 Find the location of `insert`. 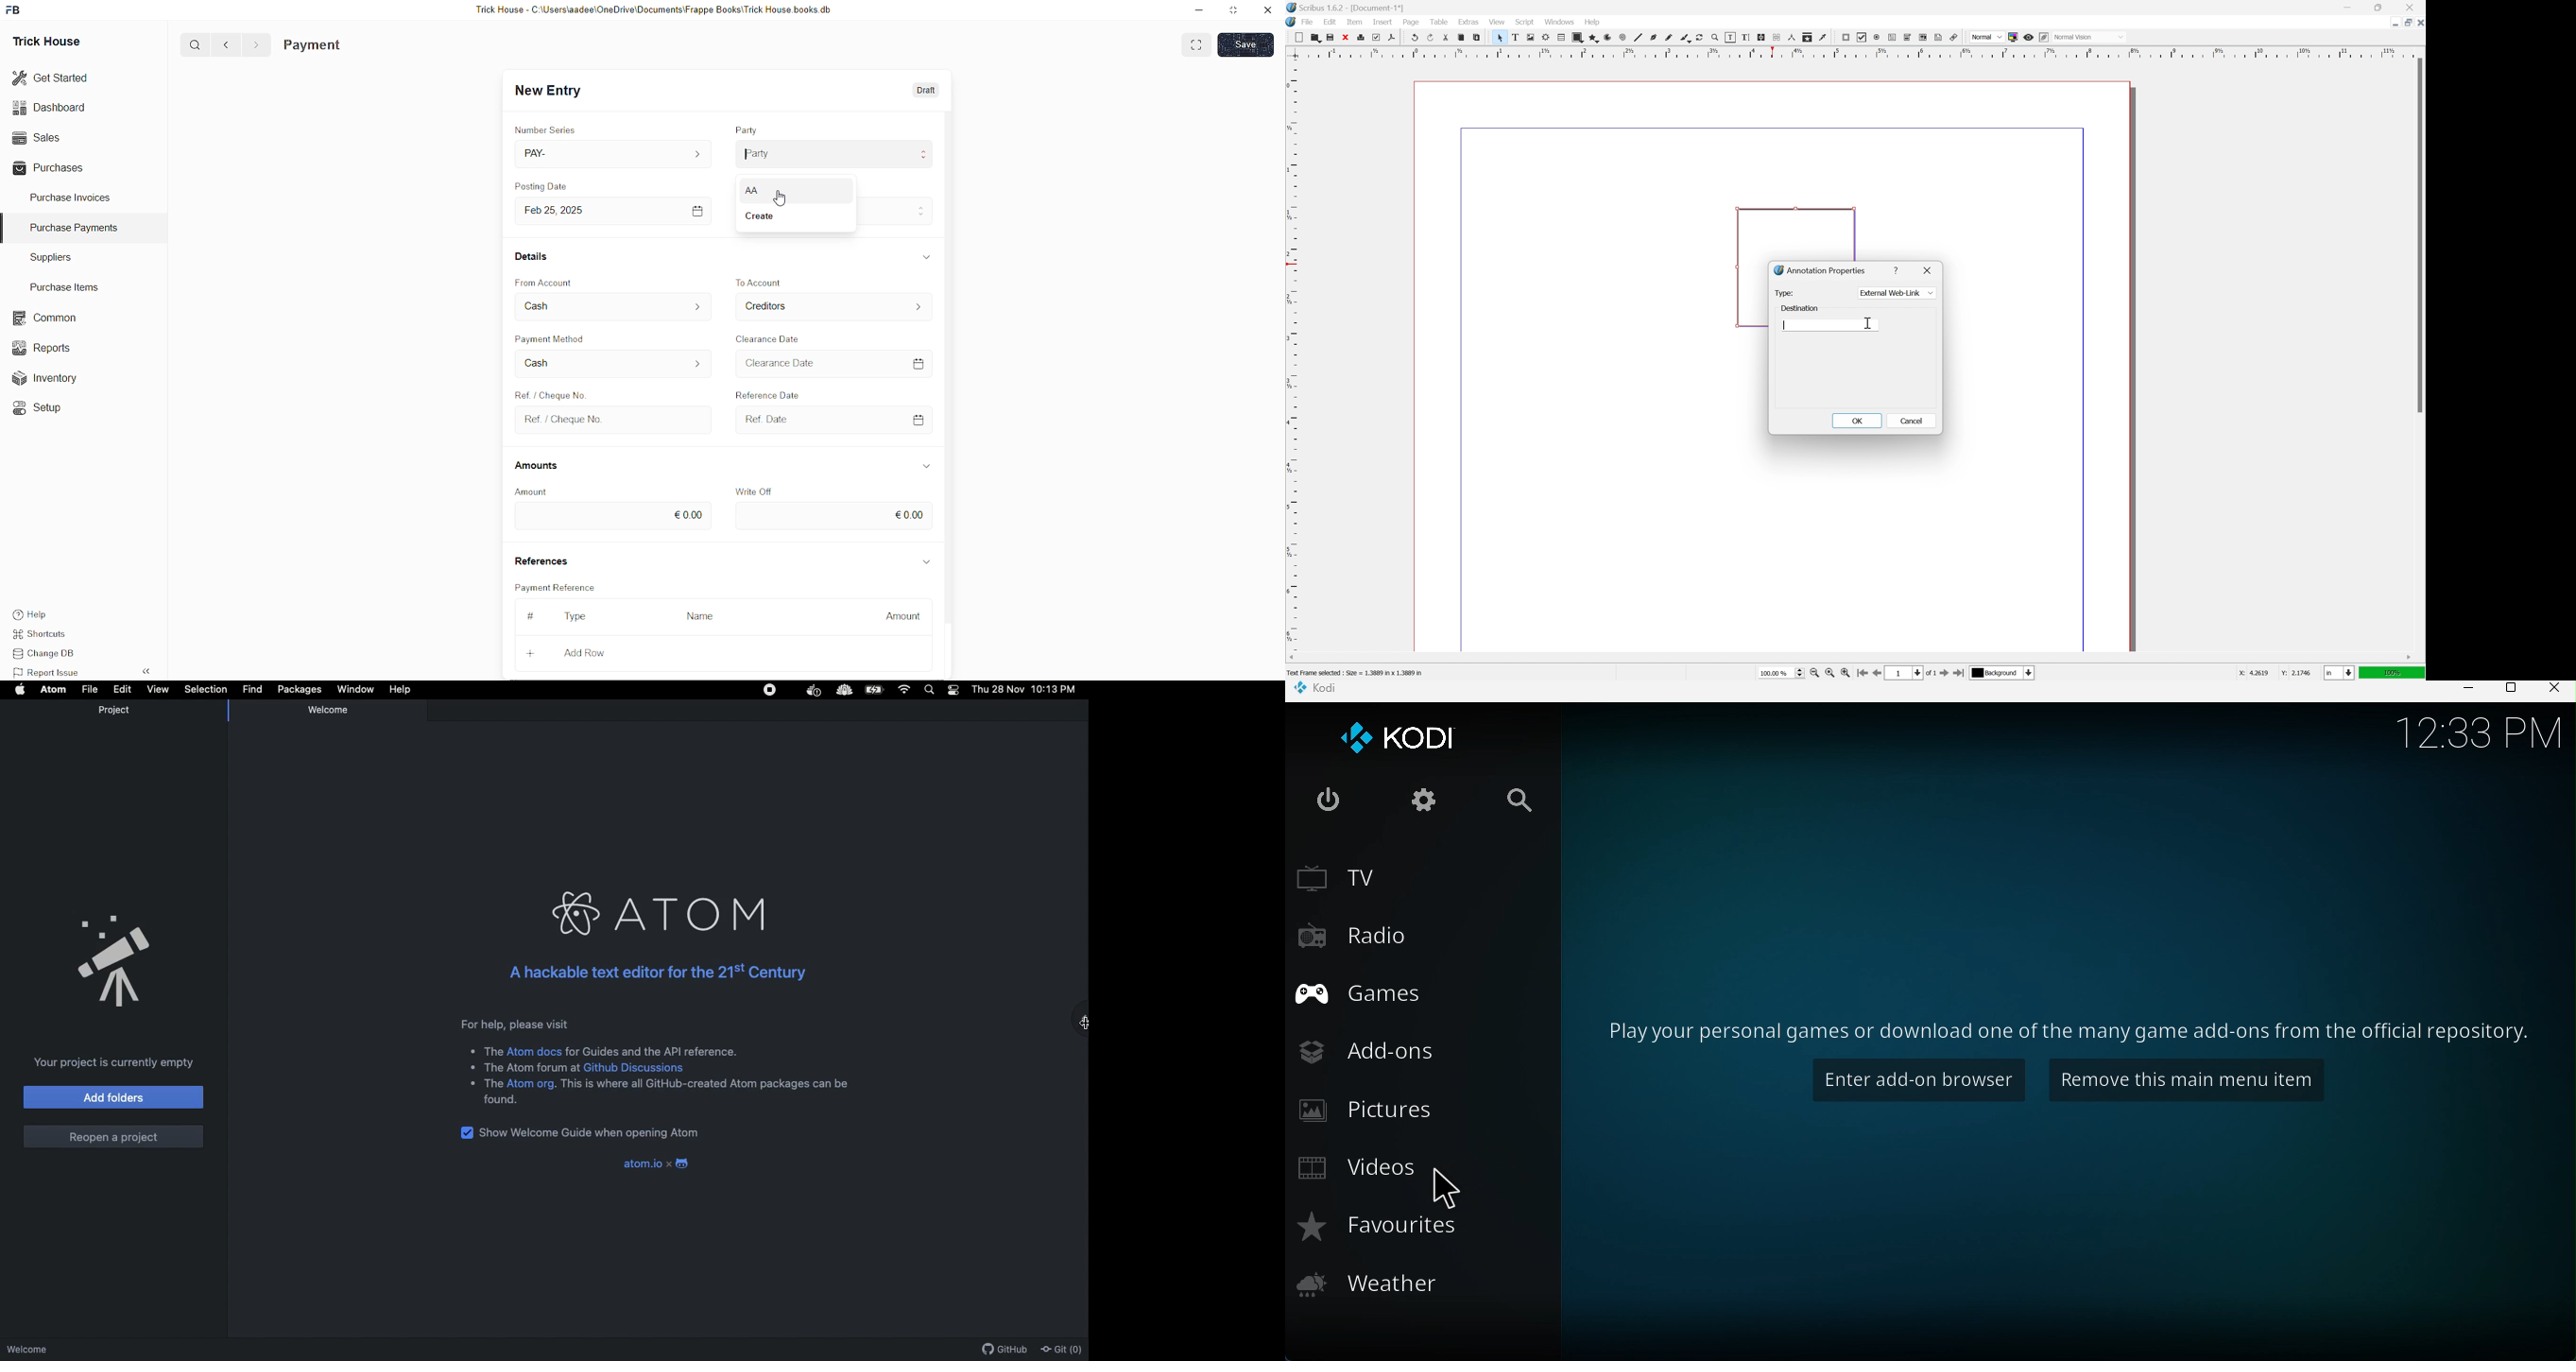

insert is located at coordinates (1383, 22).